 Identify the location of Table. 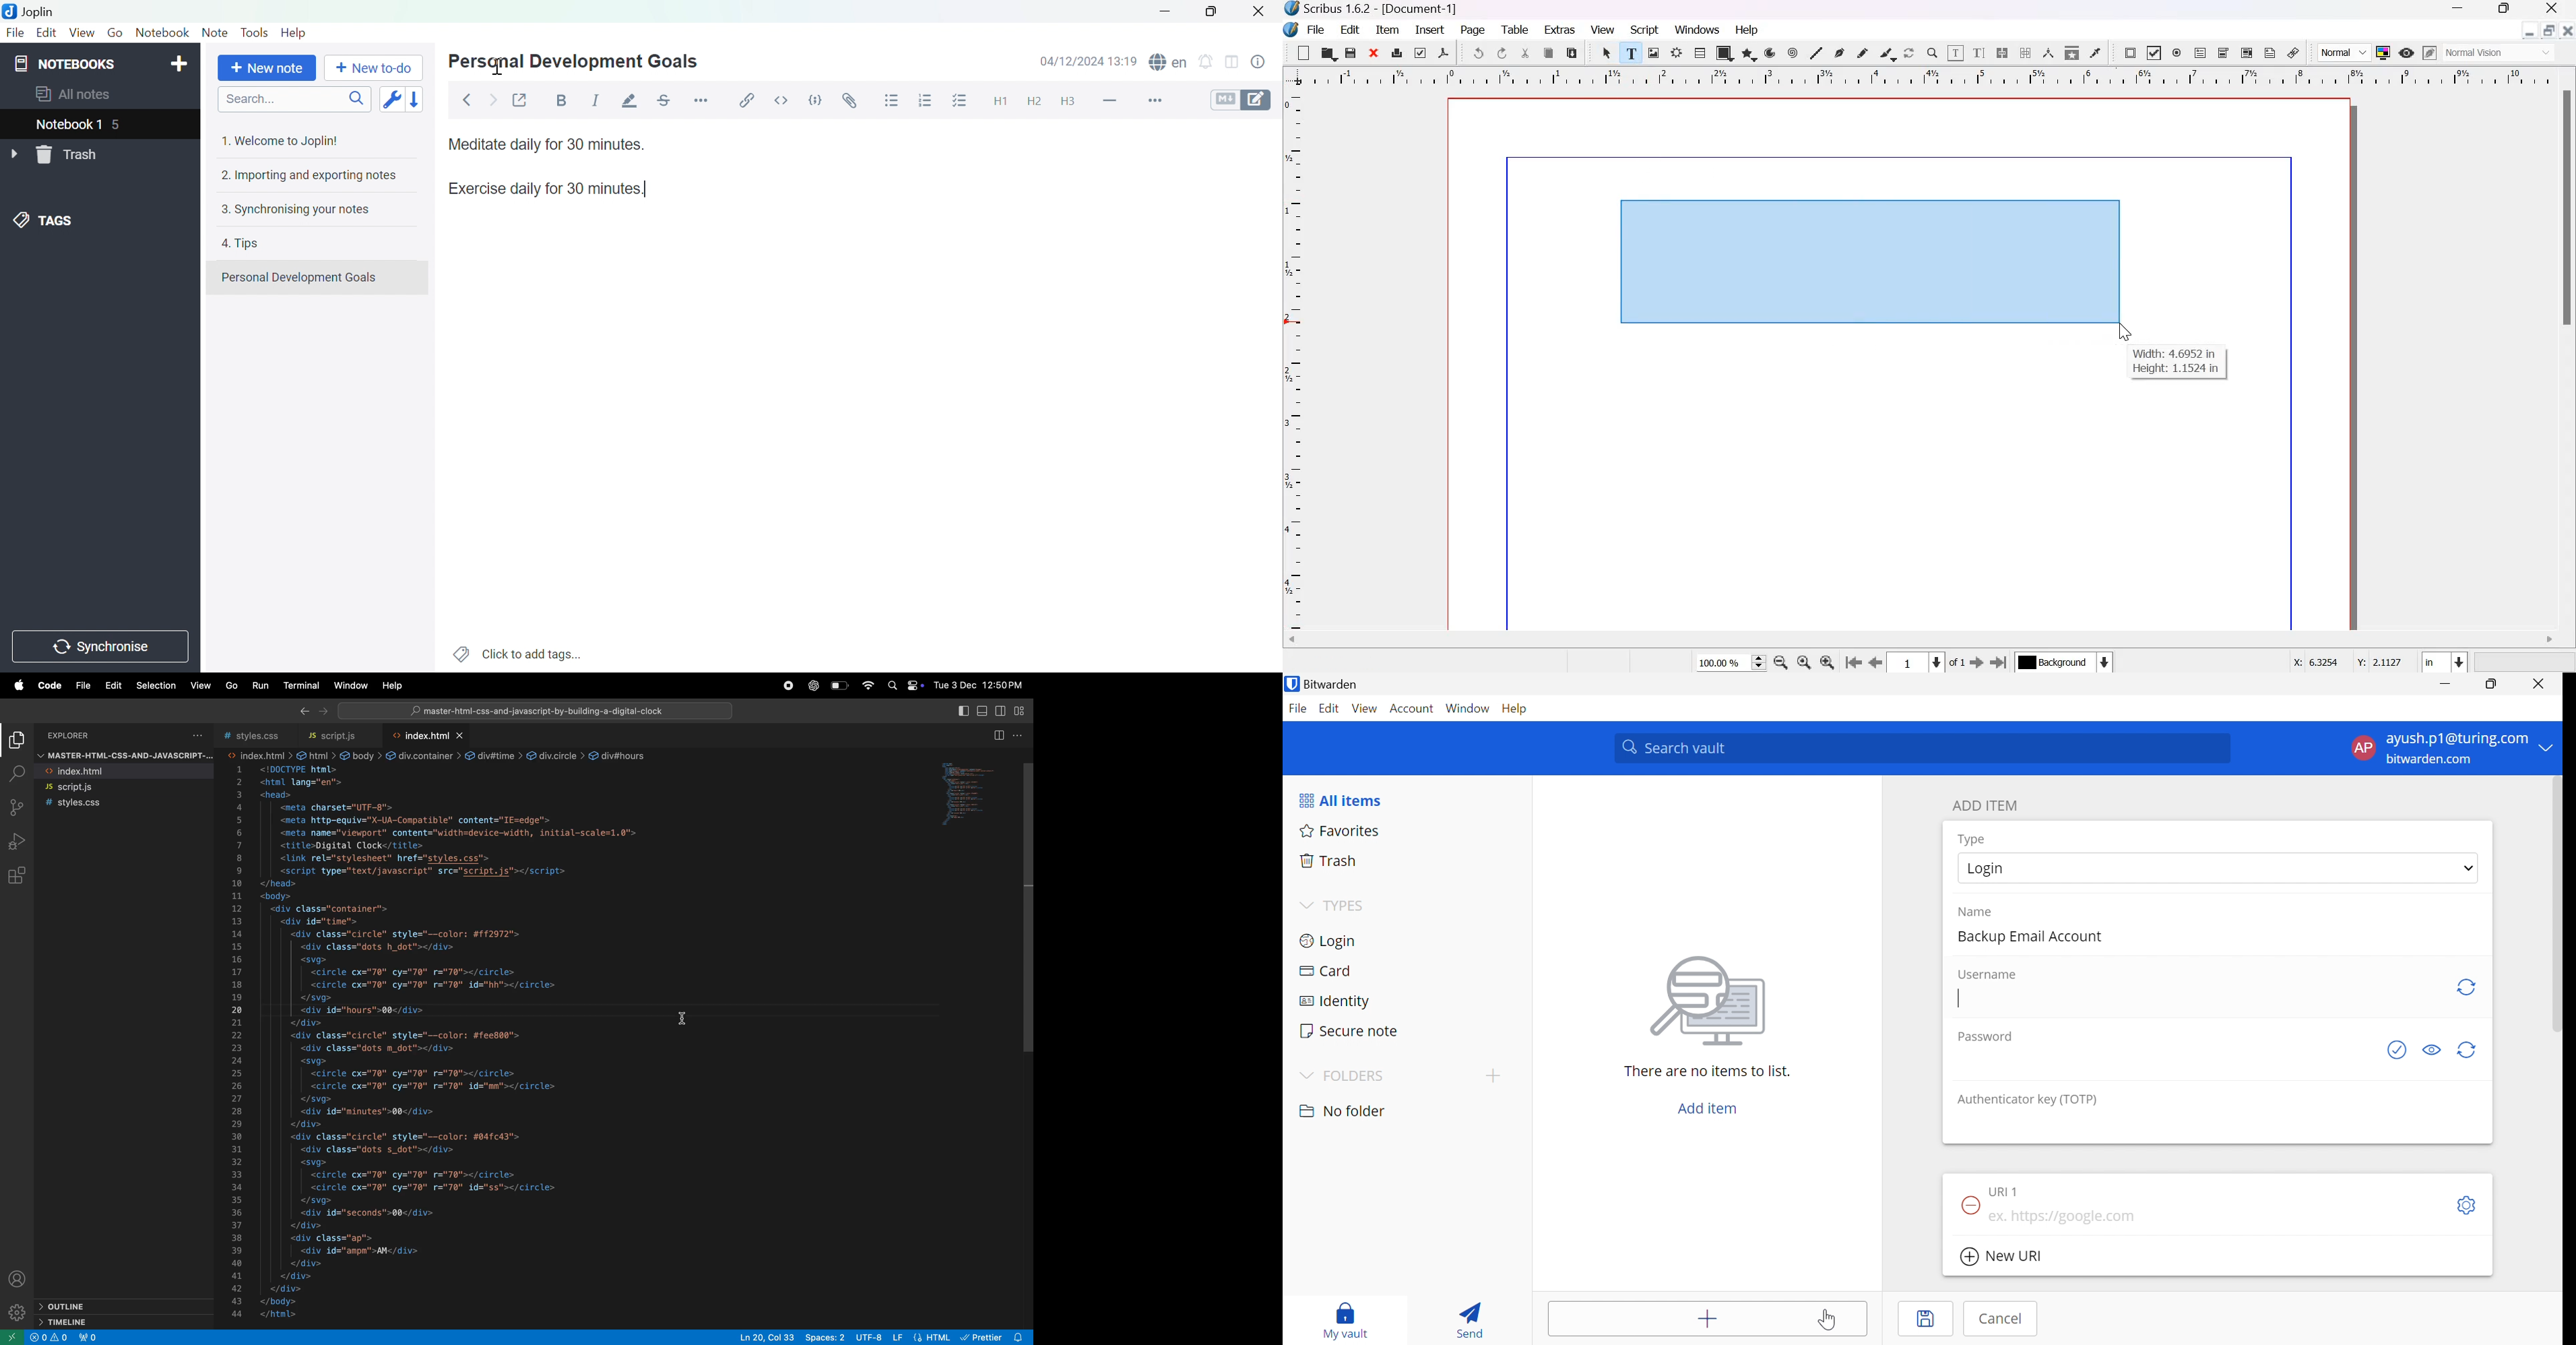
(1700, 52).